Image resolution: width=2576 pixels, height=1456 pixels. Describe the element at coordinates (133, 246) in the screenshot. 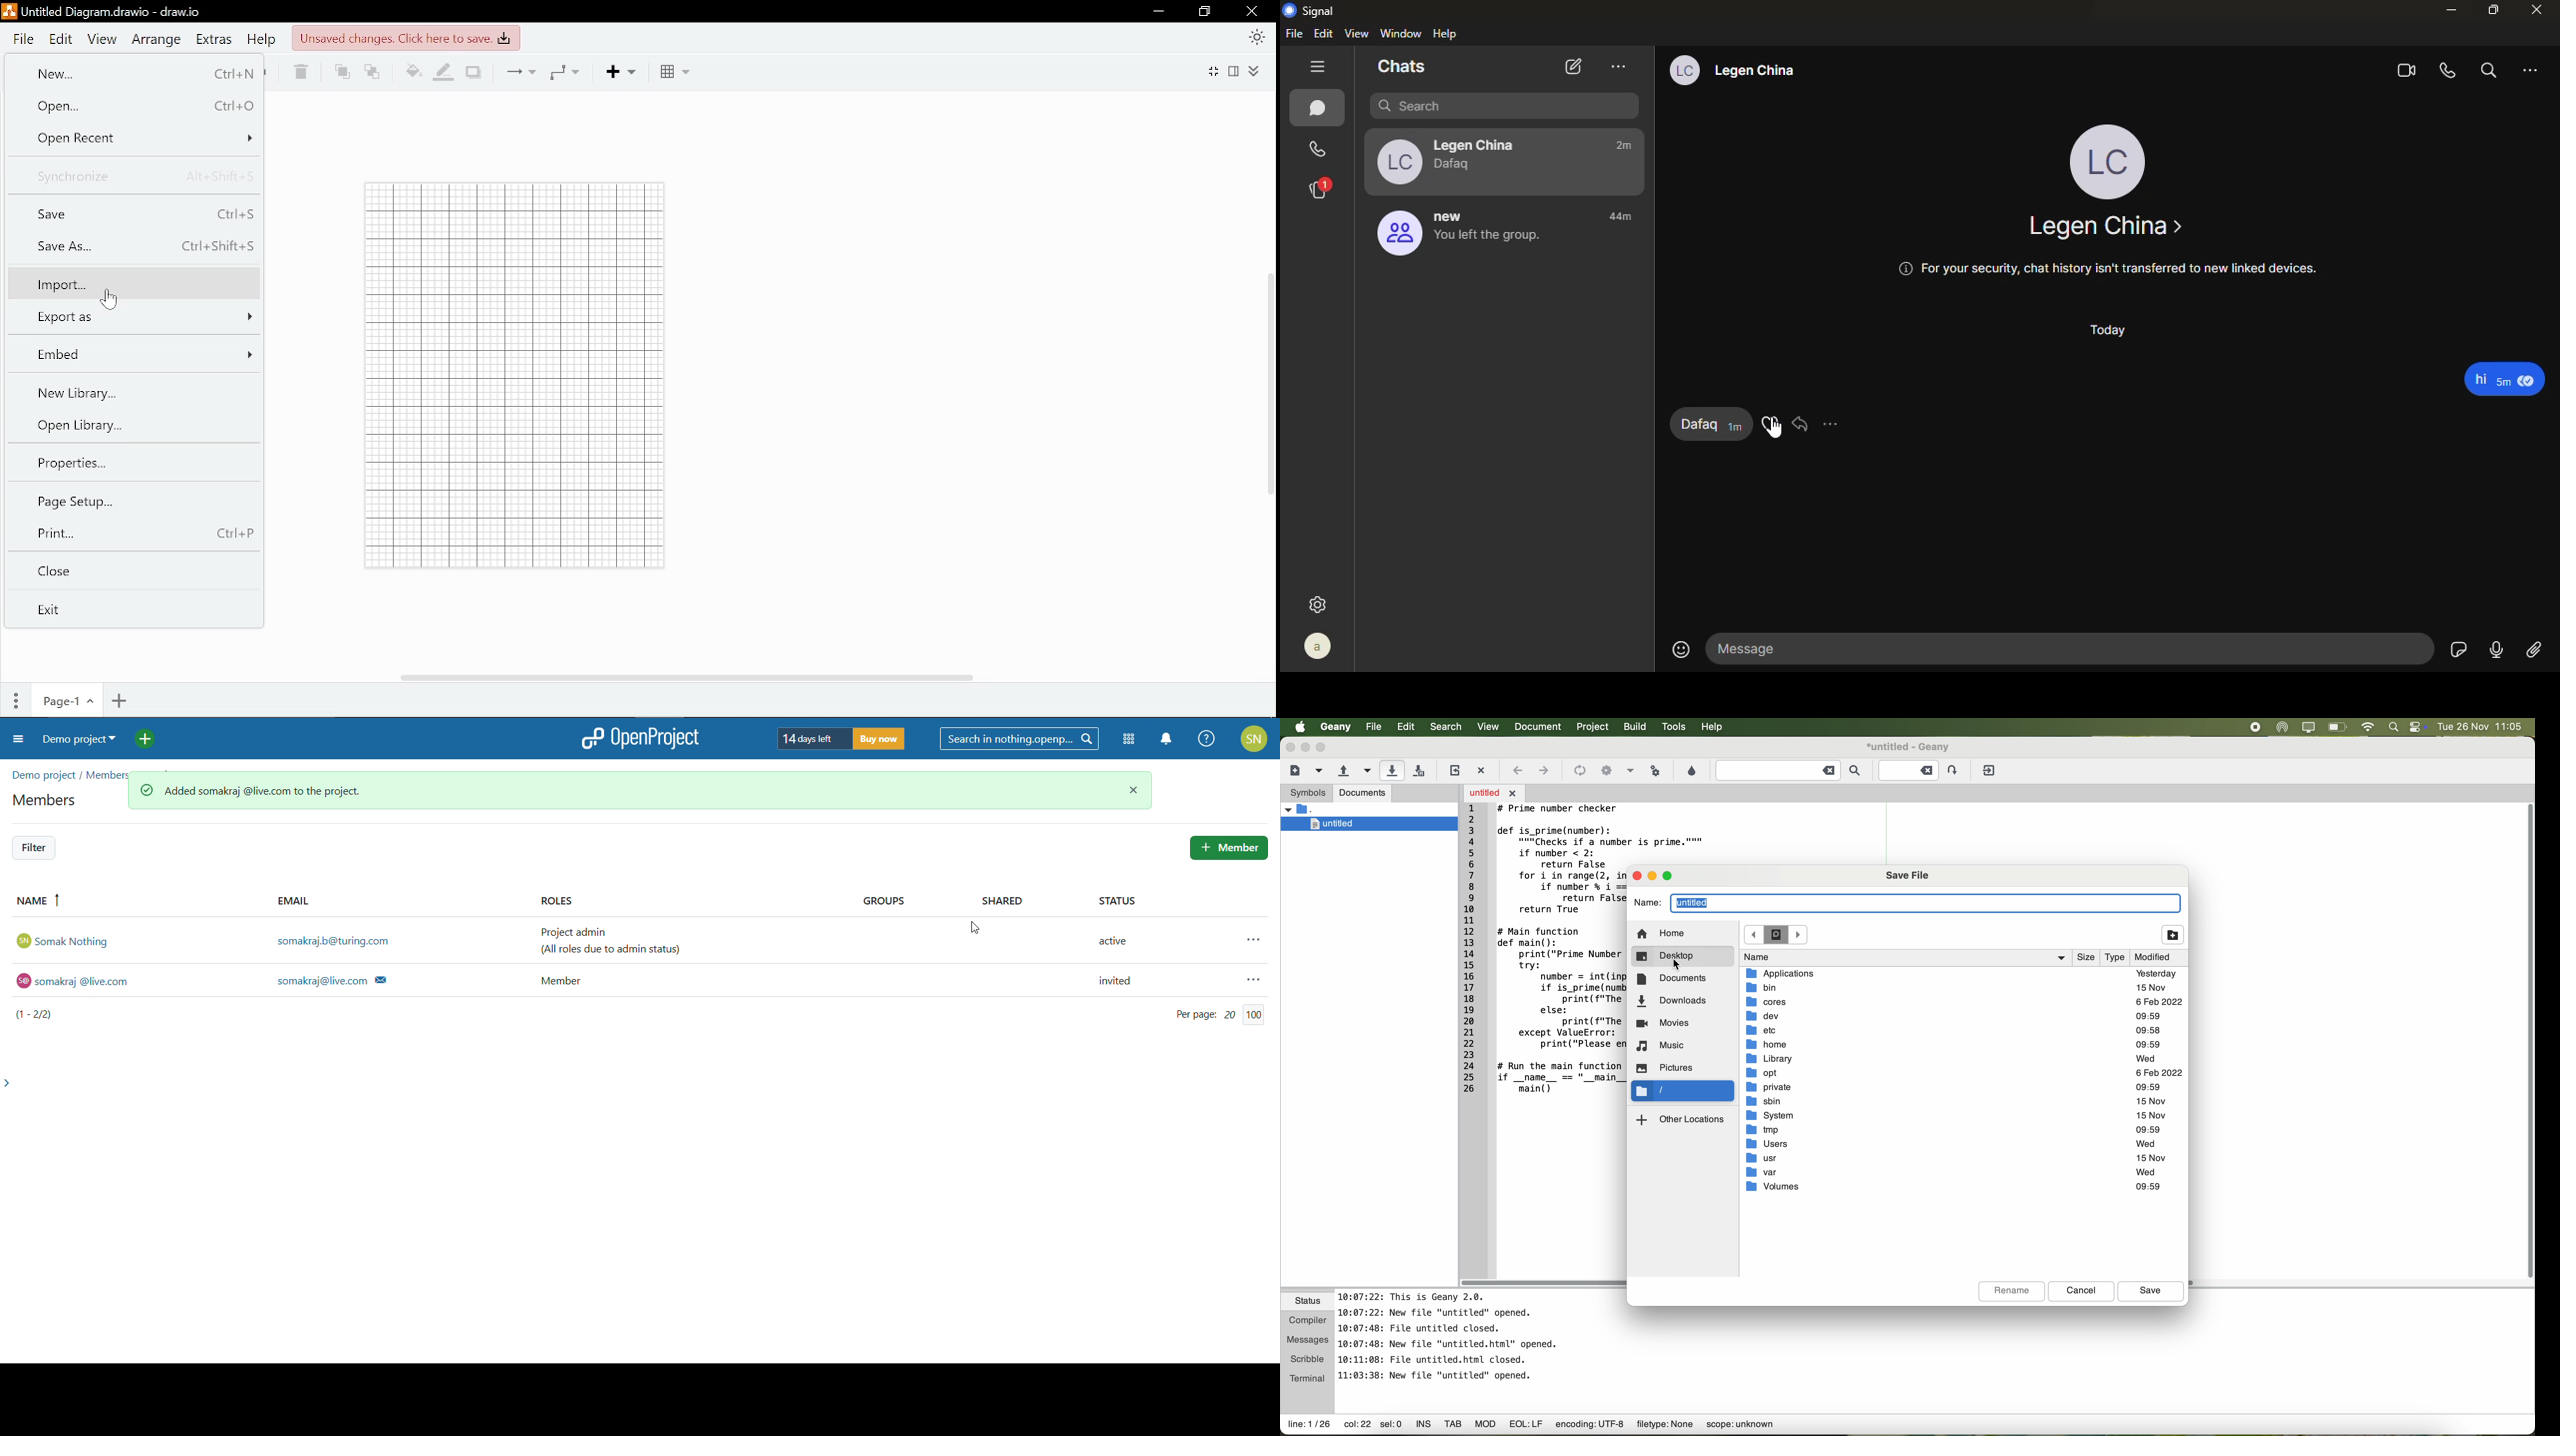

I see `Save As` at that location.